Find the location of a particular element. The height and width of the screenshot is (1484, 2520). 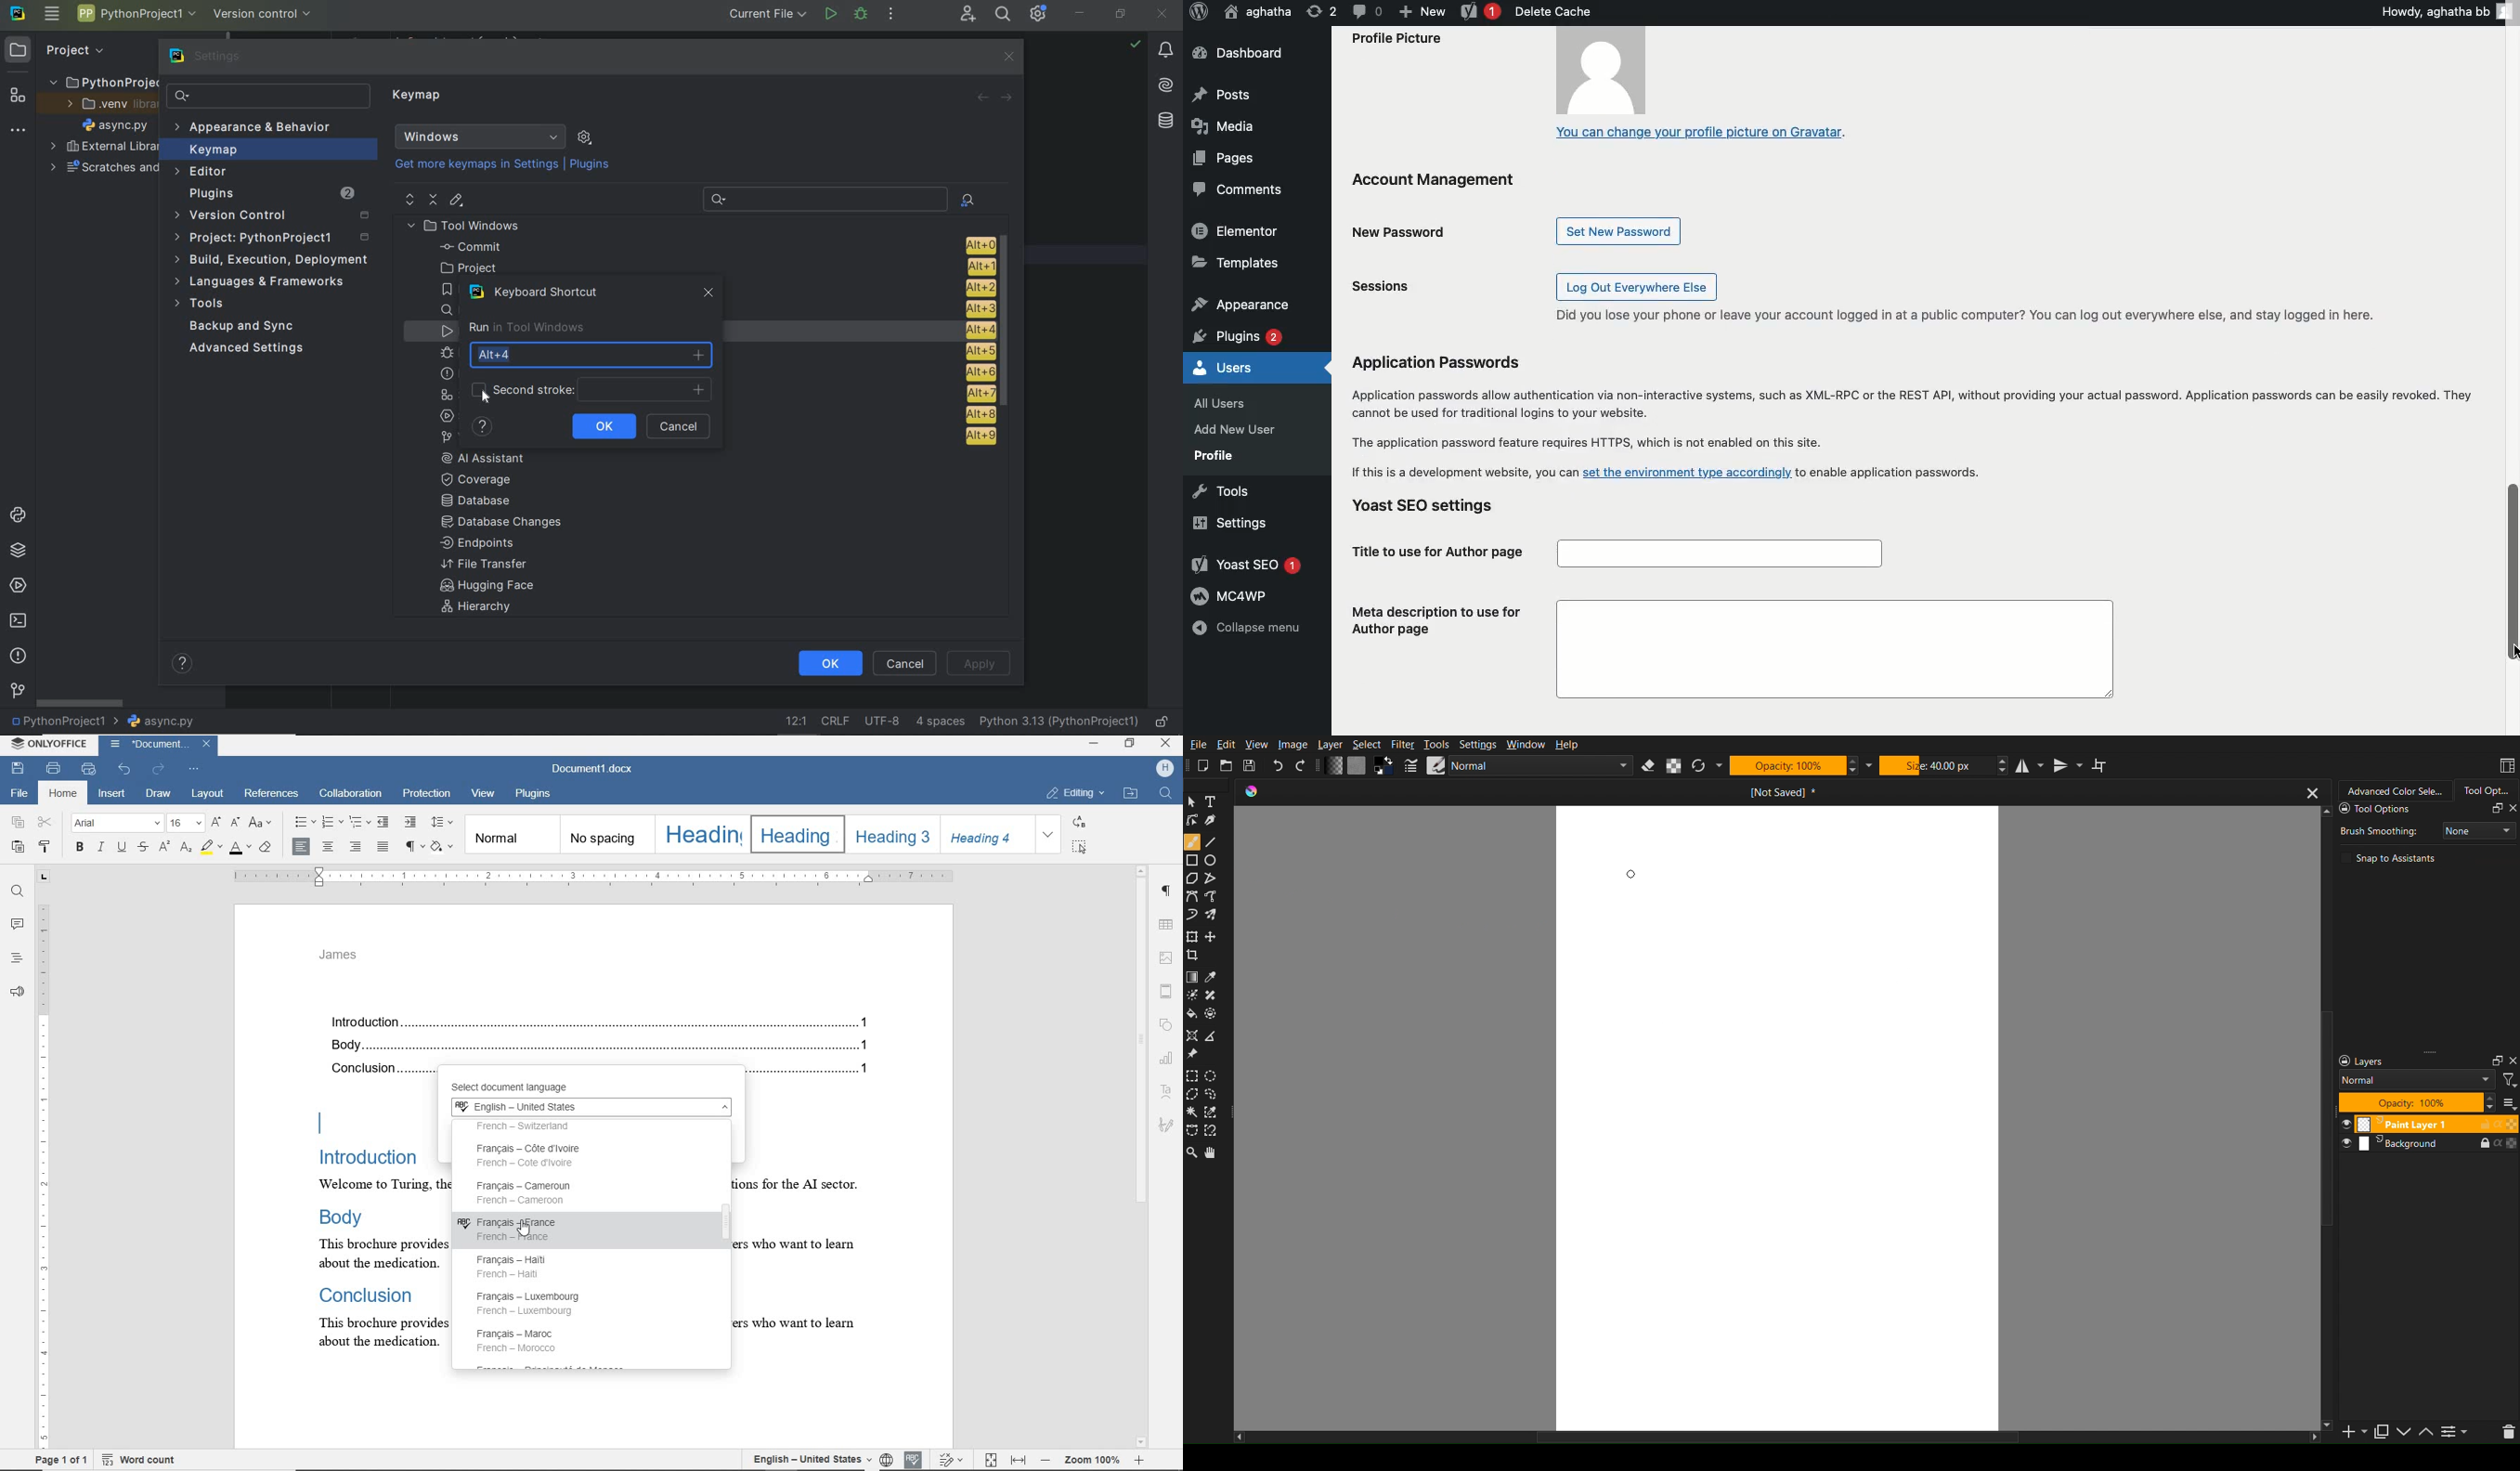

Recent Search is located at coordinates (823, 197).